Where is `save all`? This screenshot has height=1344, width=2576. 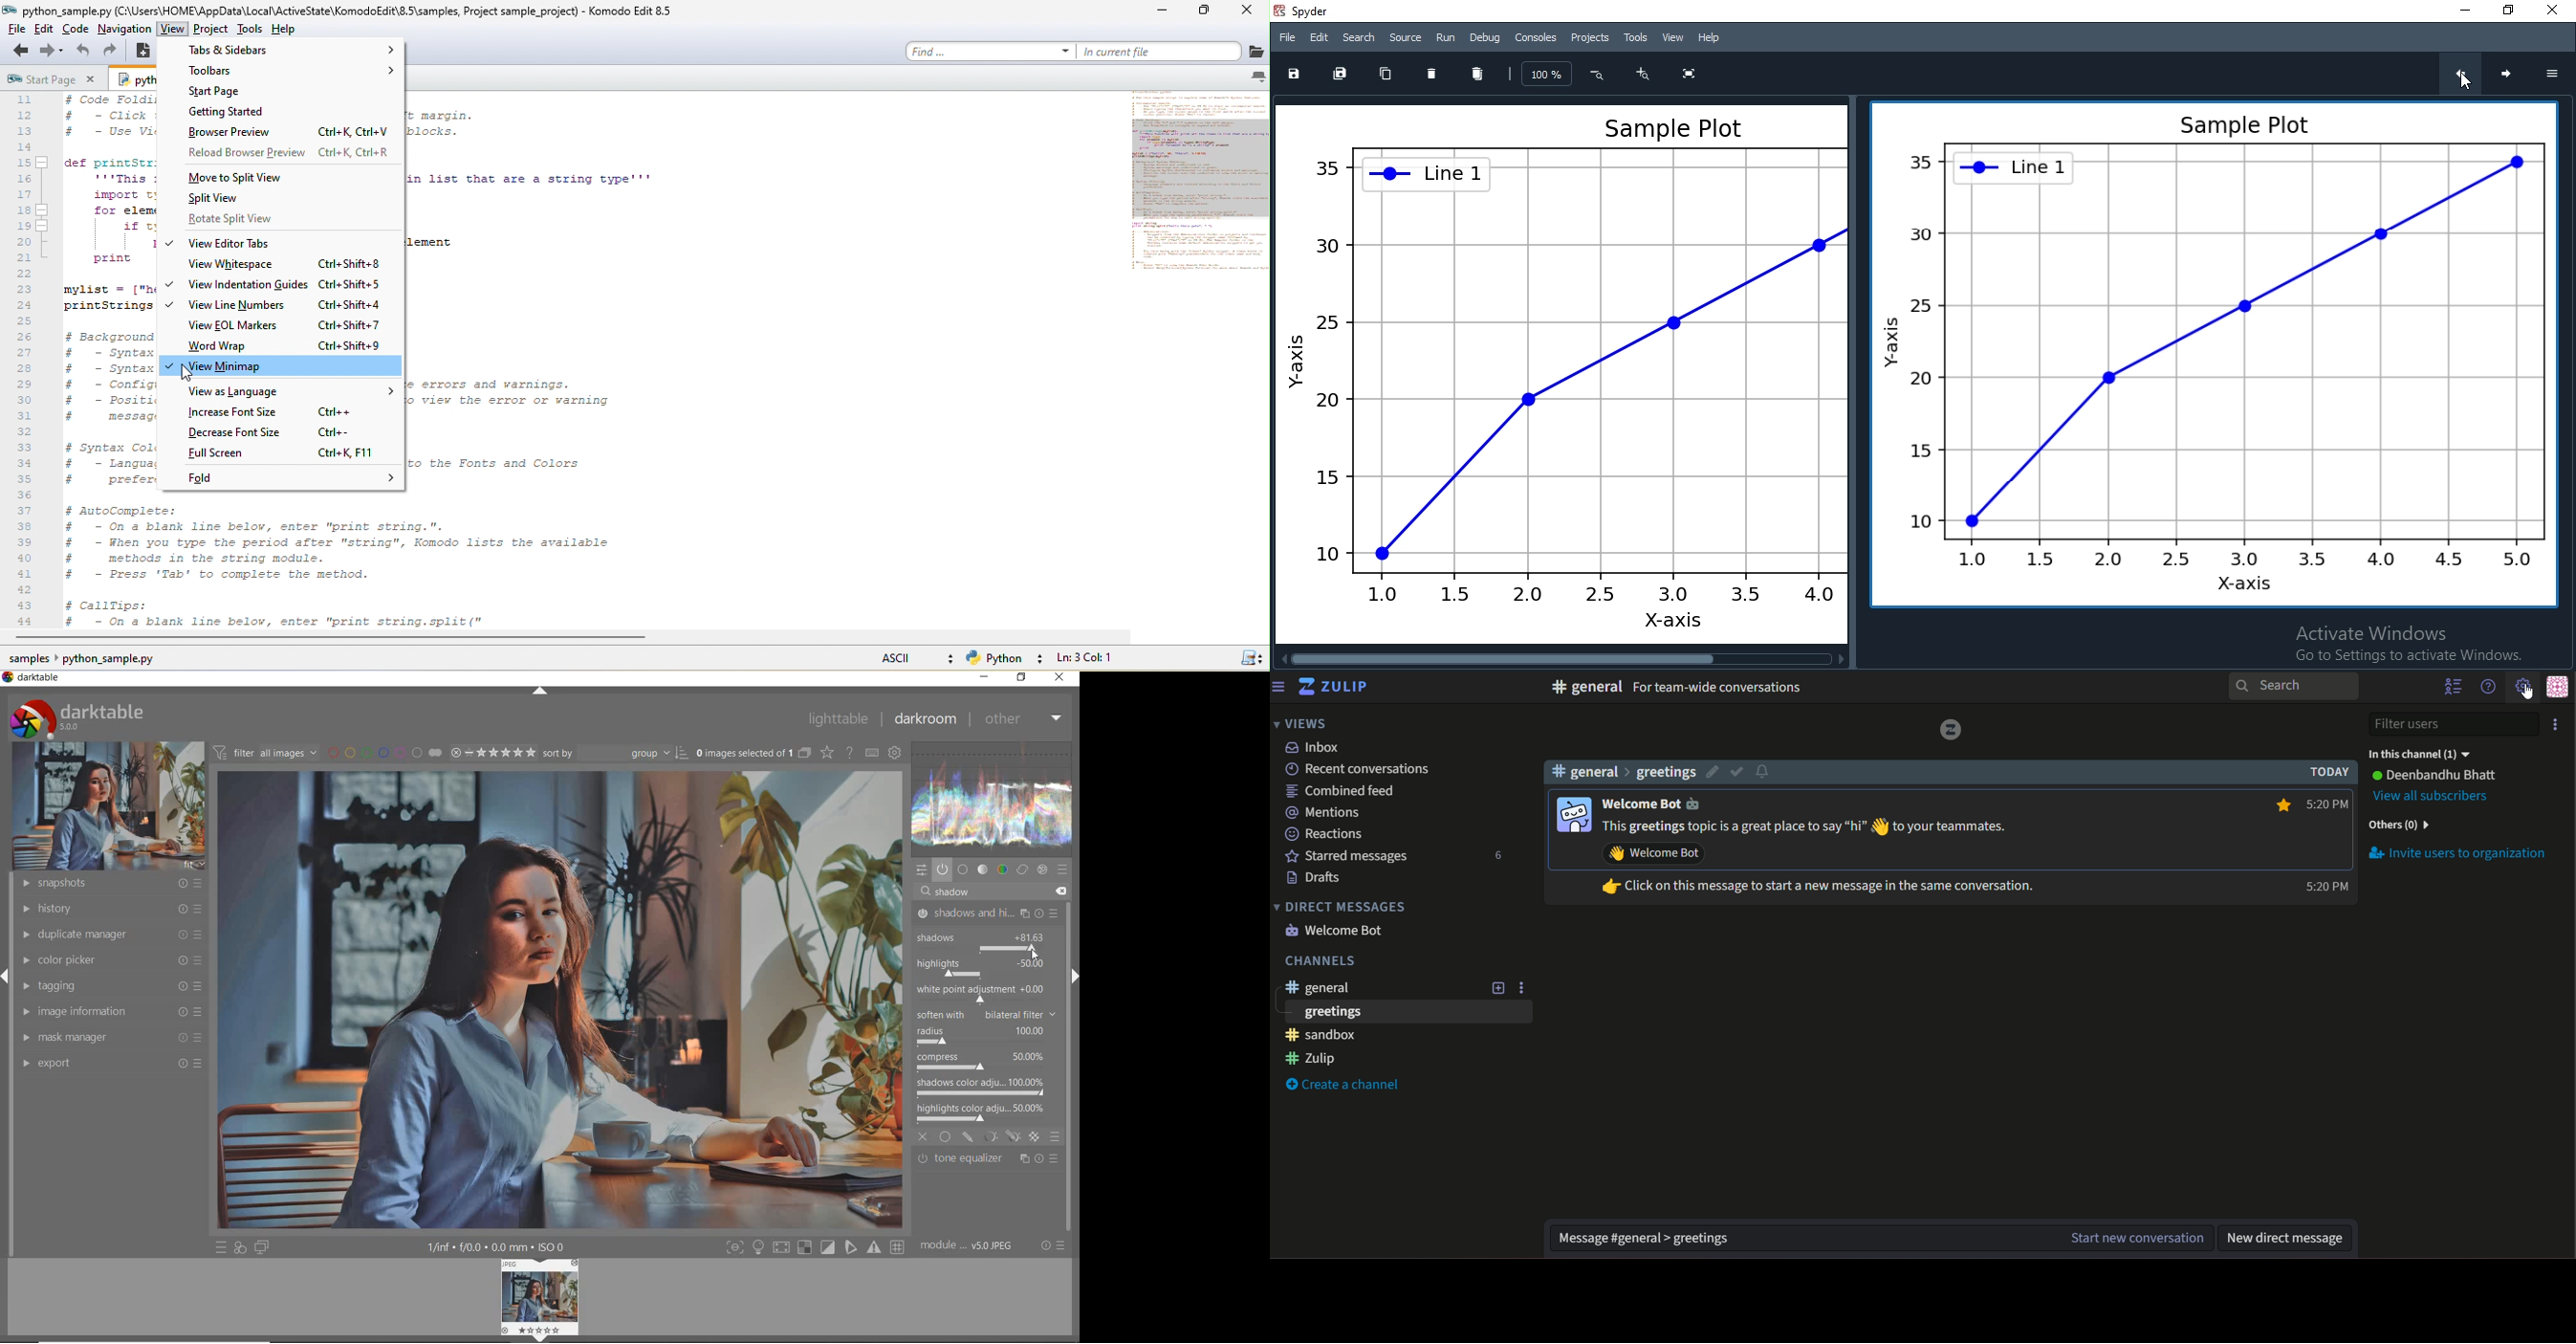
save all is located at coordinates (1341, 73).